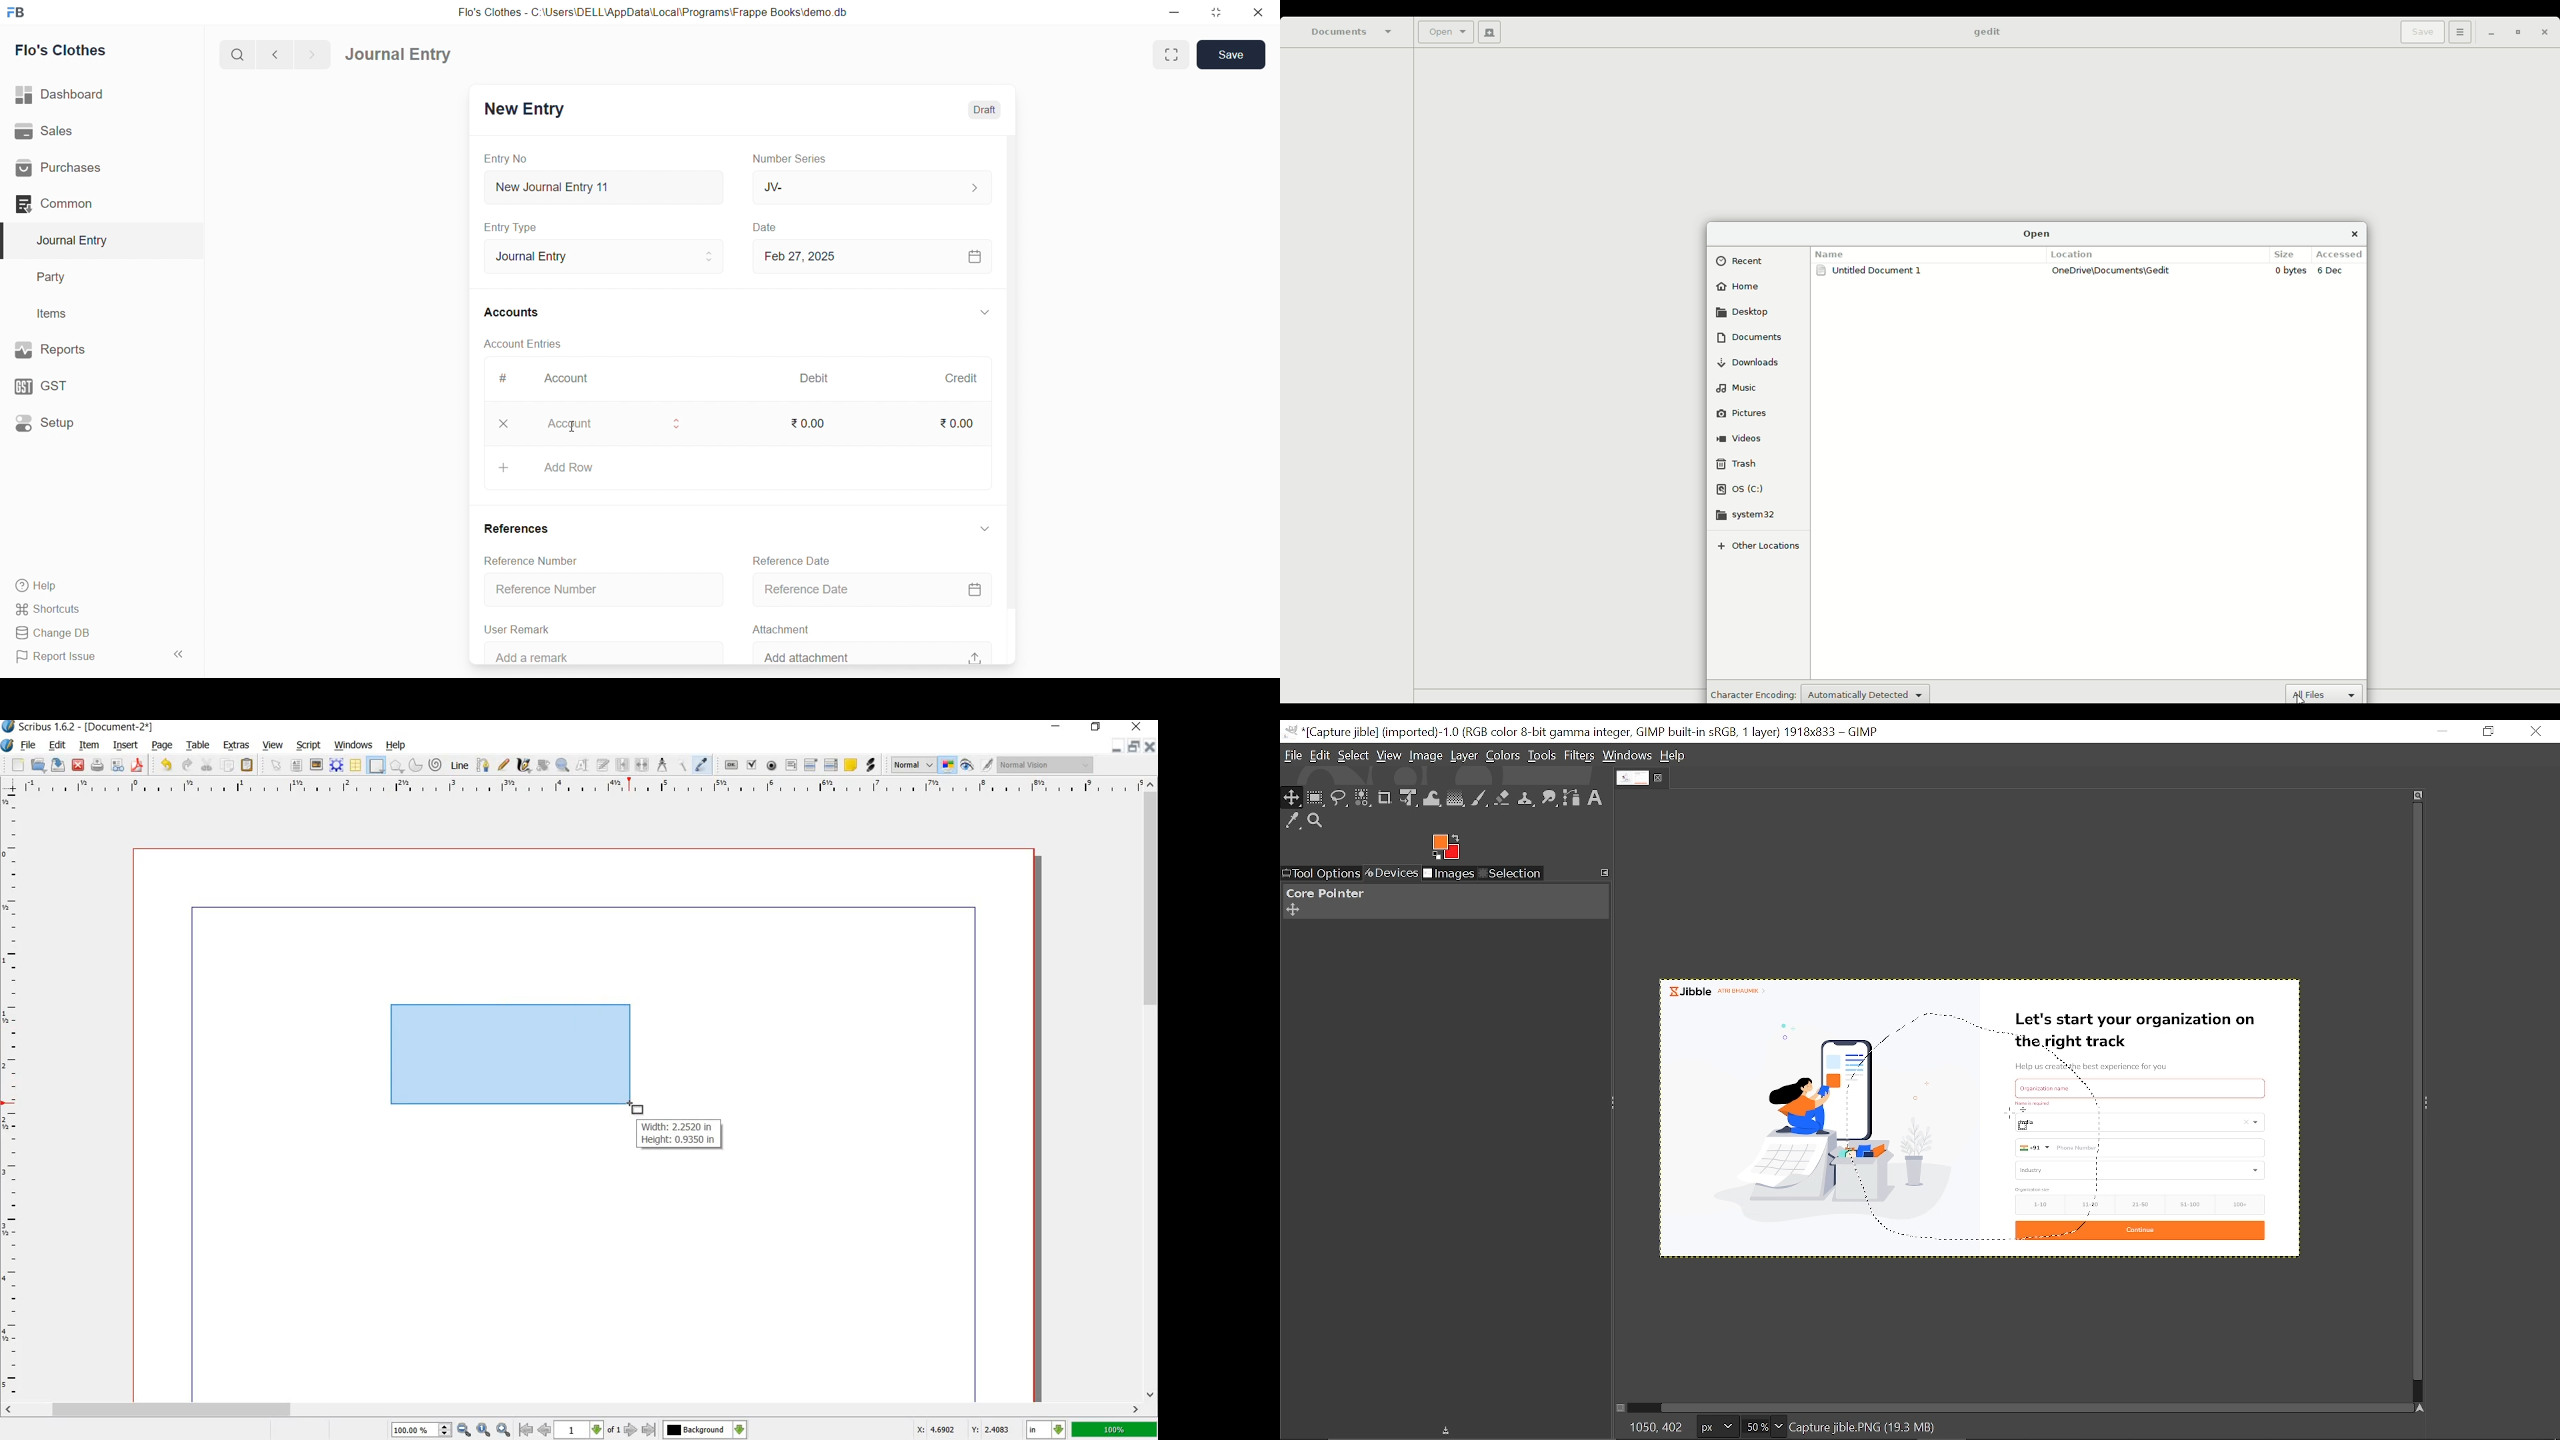 The image size is (2576, 1456). Describe the element at coordinates (59, 276) in the screenshot. I see `Party` at that location.